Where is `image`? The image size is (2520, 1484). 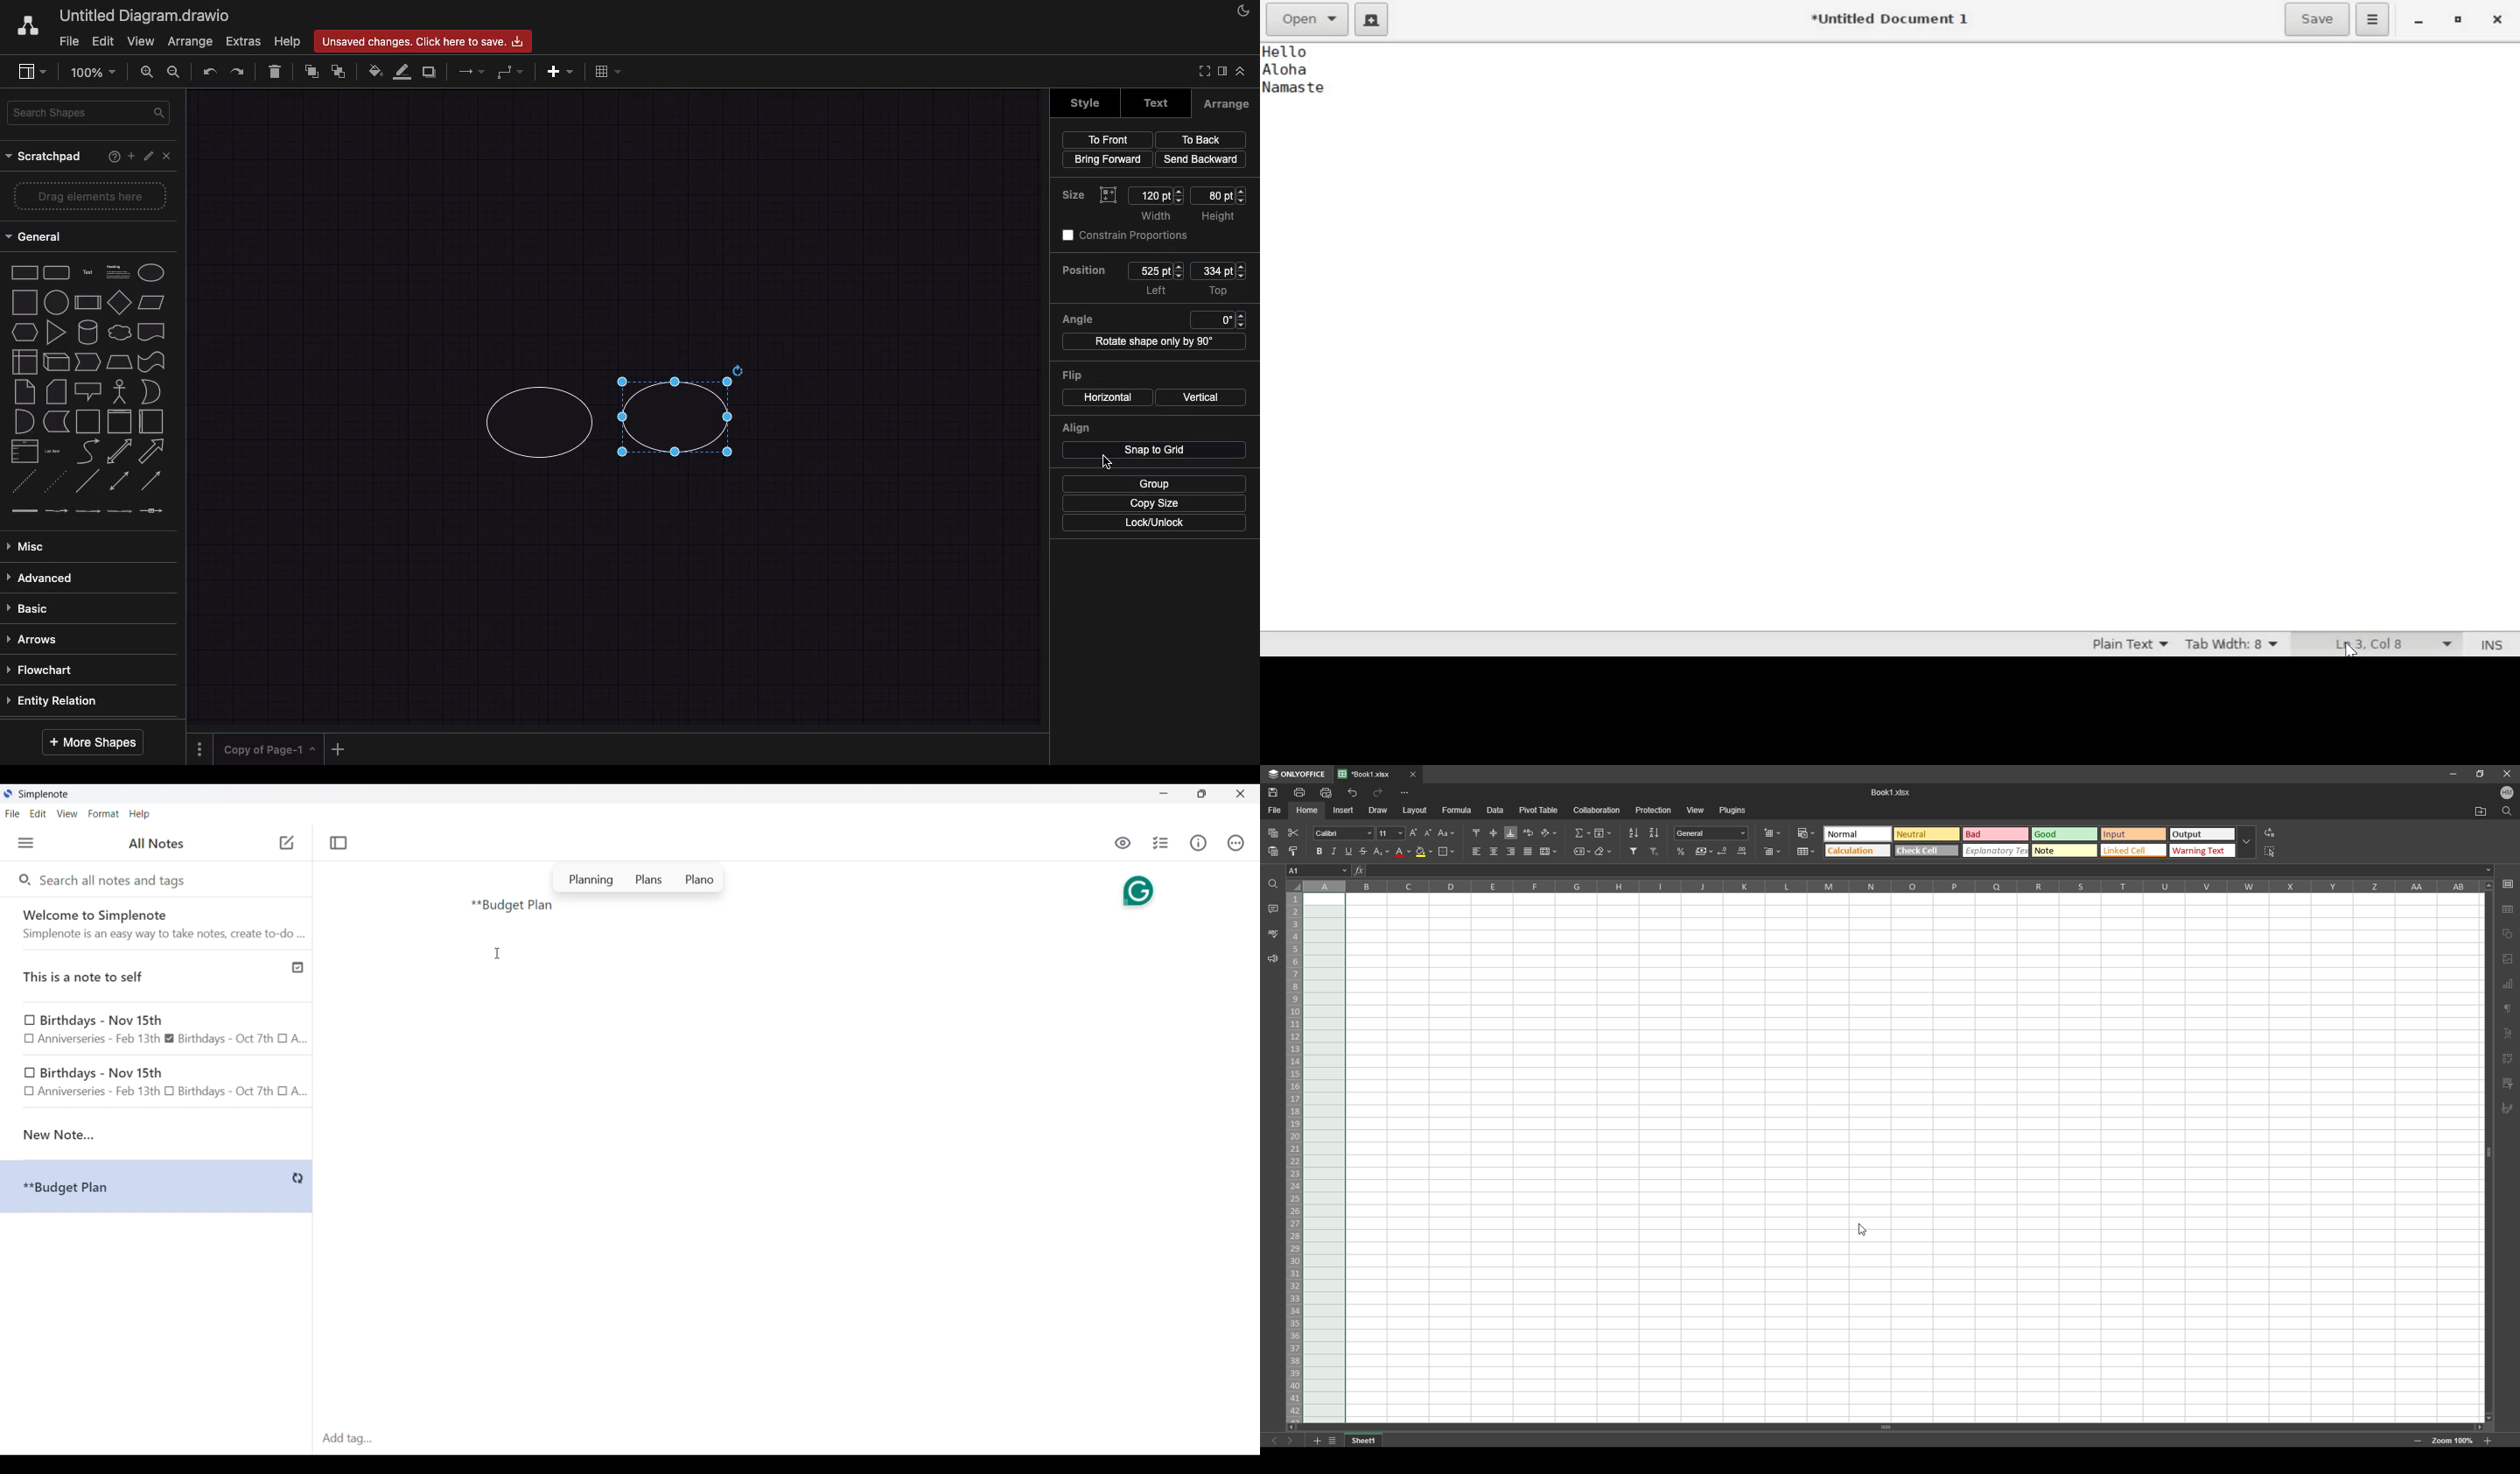 image is located at coordinates (2508, 959).